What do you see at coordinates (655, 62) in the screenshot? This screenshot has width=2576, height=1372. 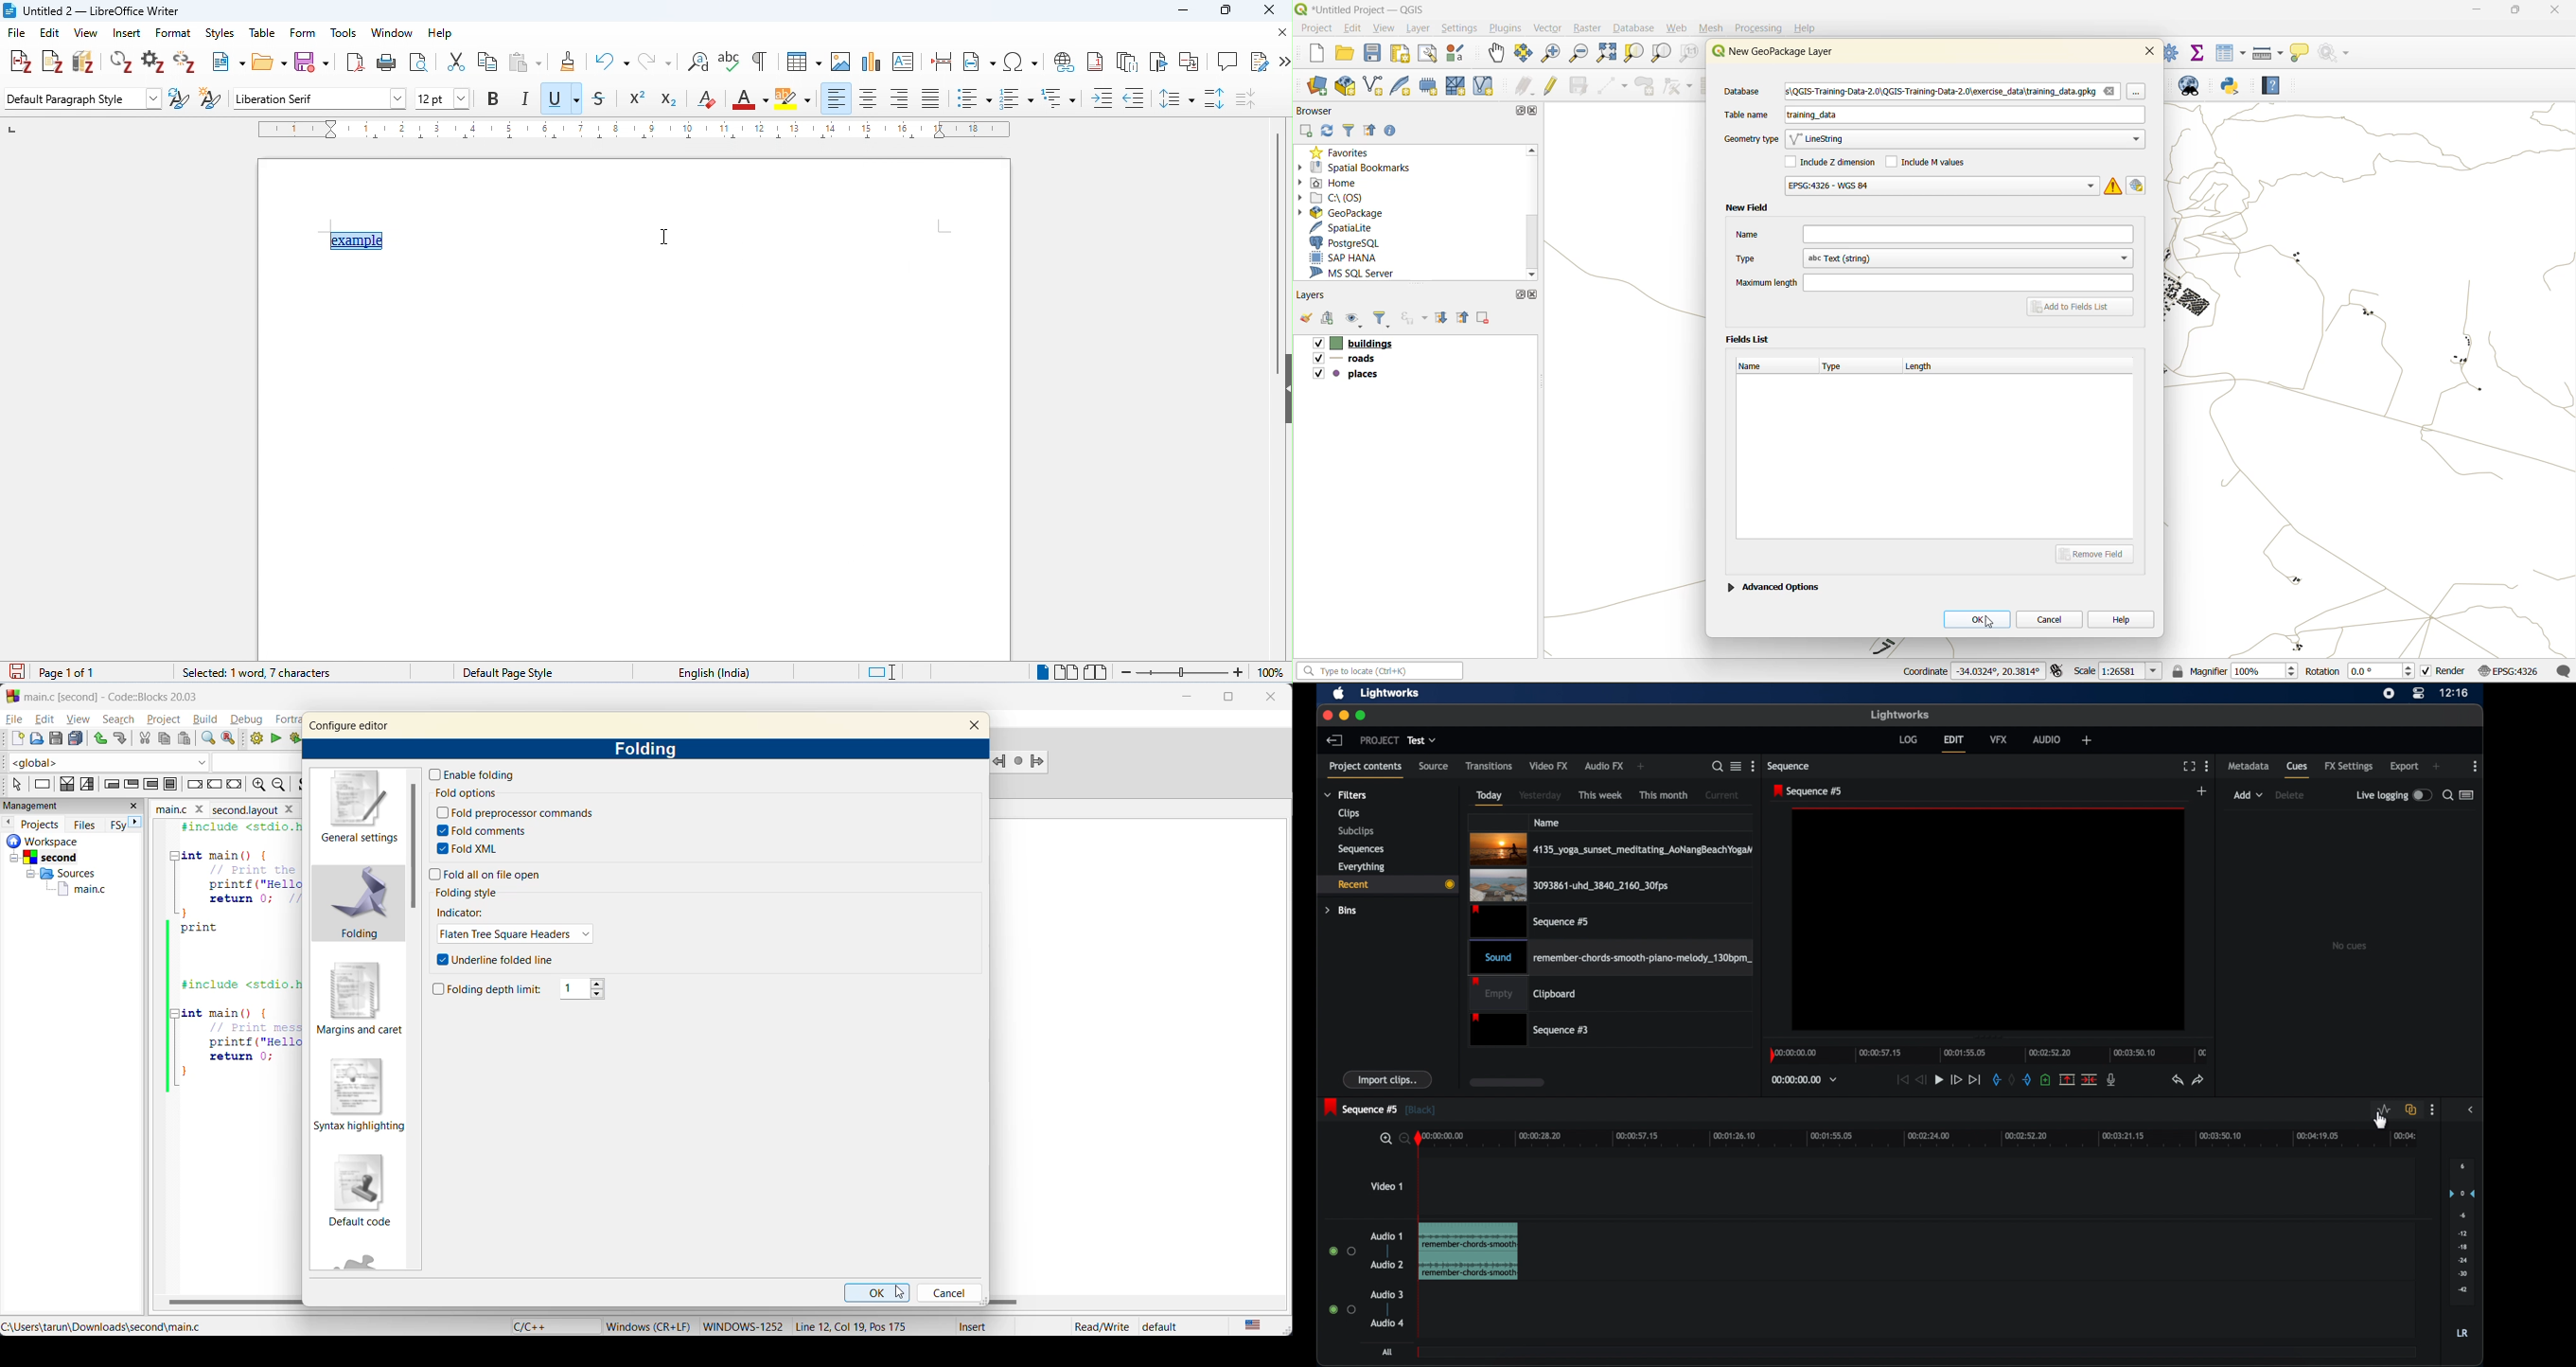 I see `redo` at bounding box center [655, 62].